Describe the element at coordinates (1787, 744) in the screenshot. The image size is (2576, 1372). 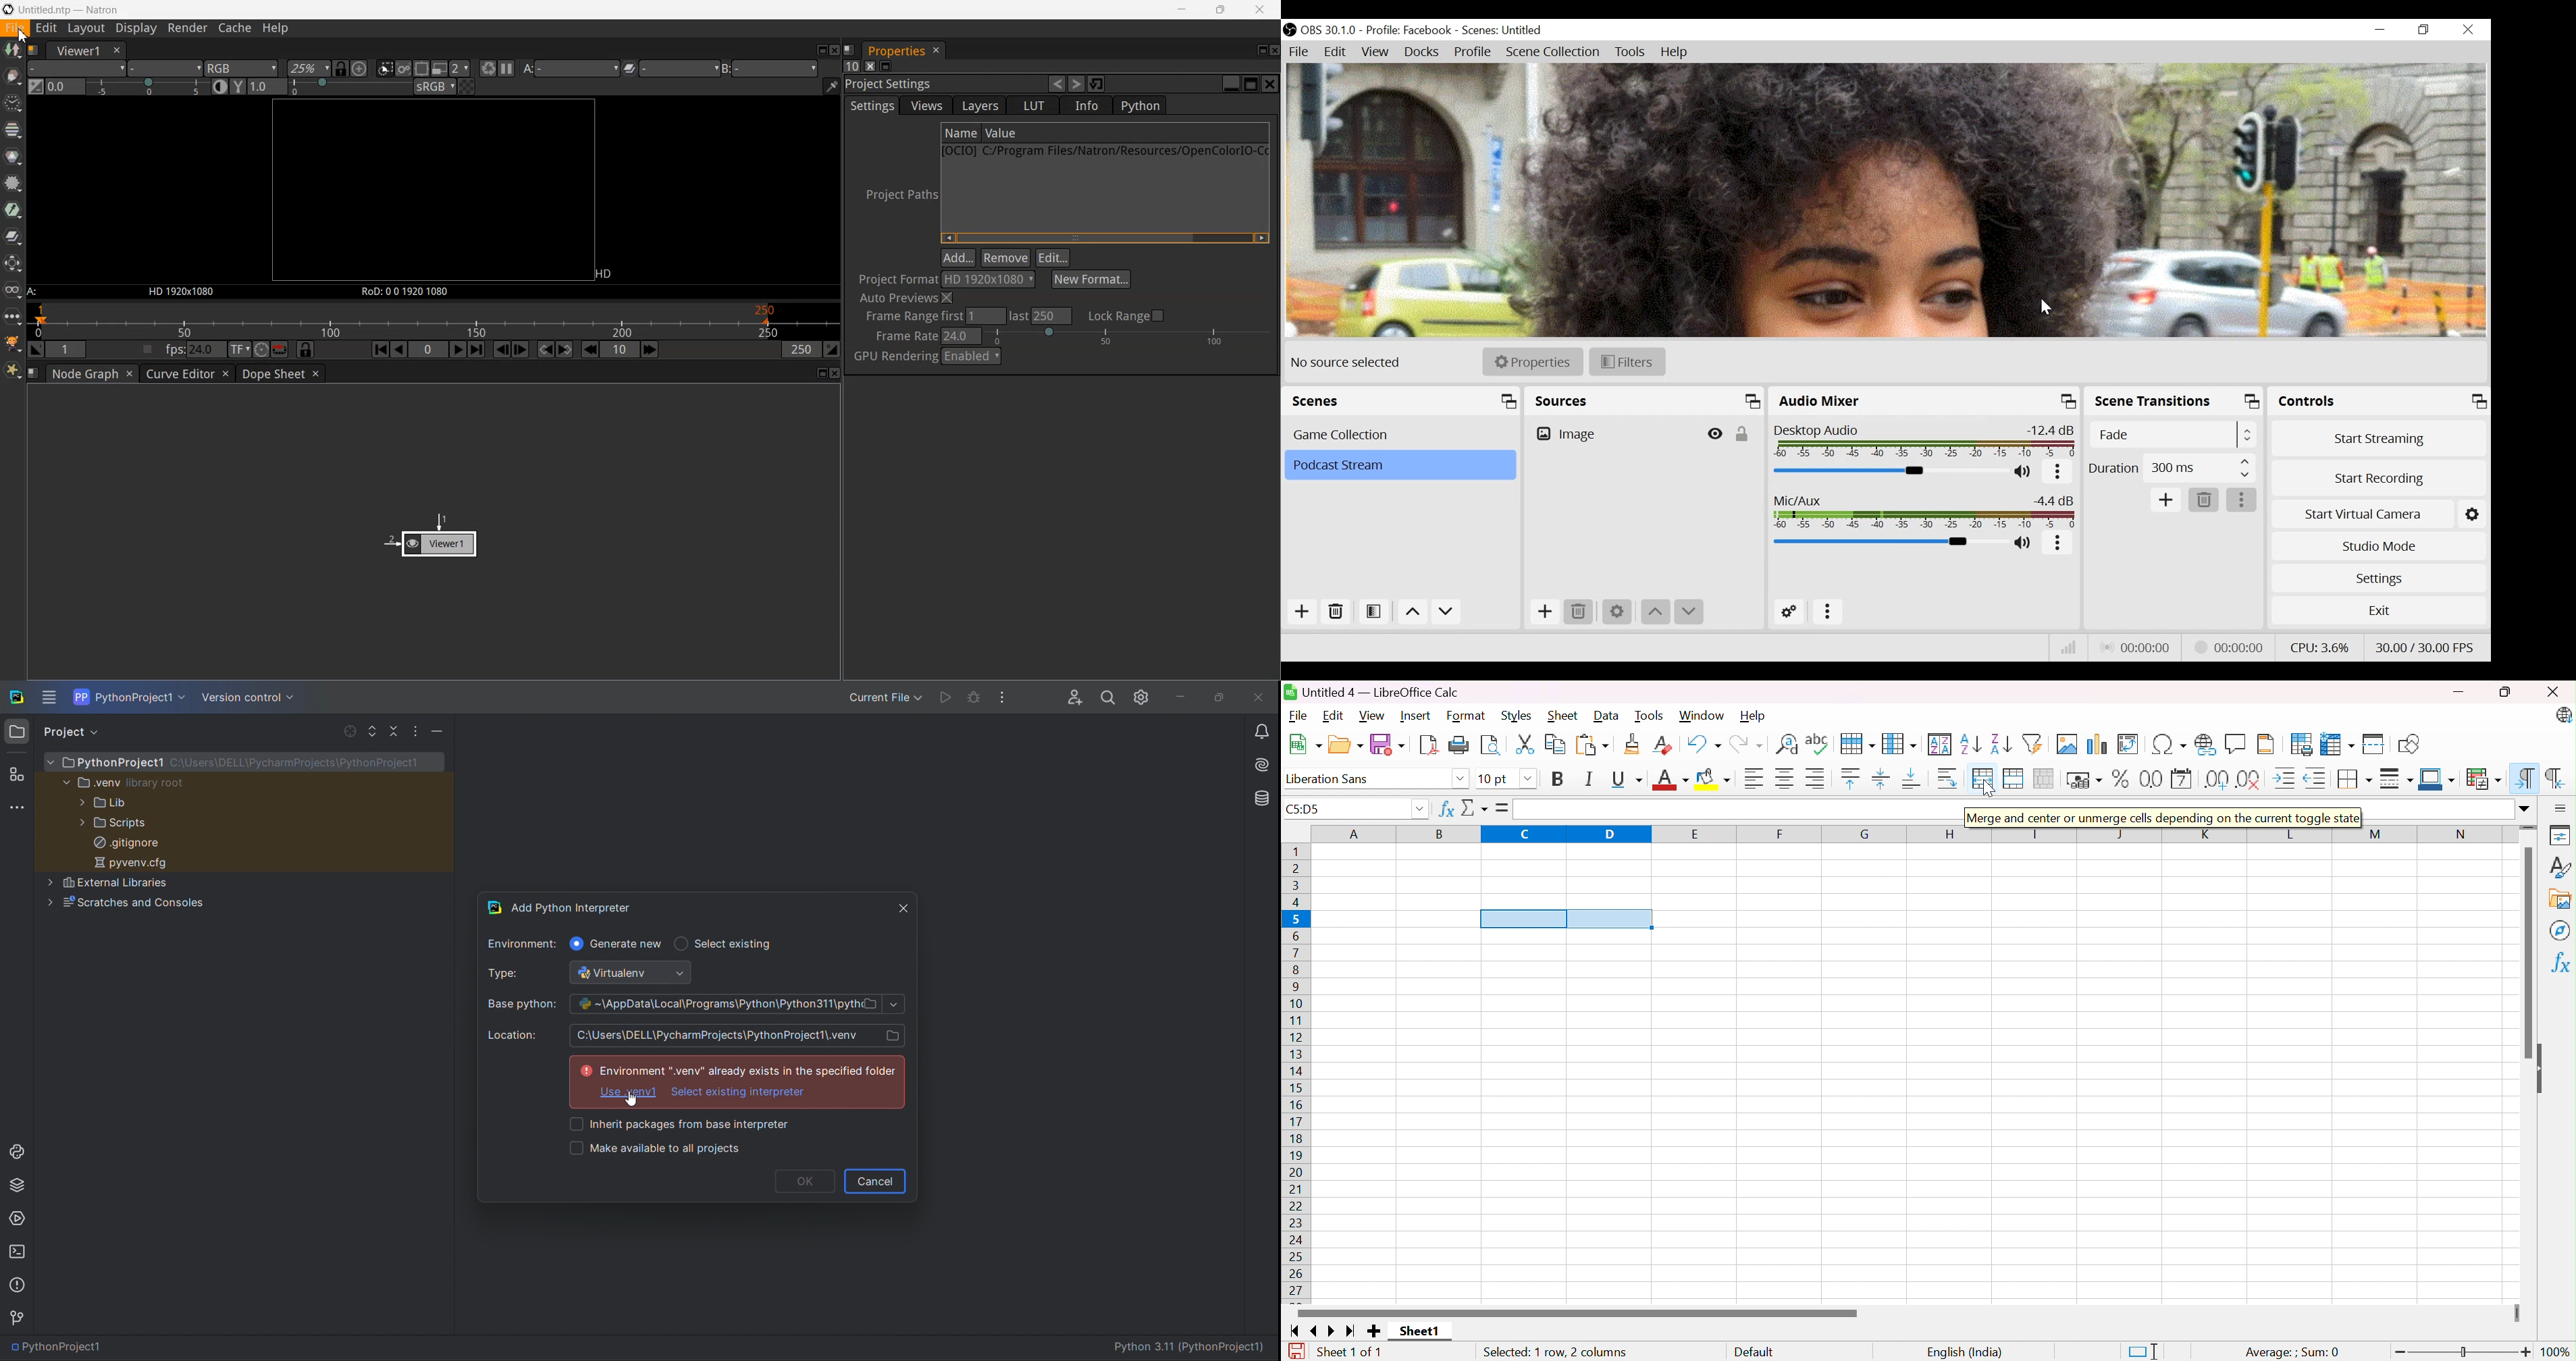
I see `Find and Replace` at that location.